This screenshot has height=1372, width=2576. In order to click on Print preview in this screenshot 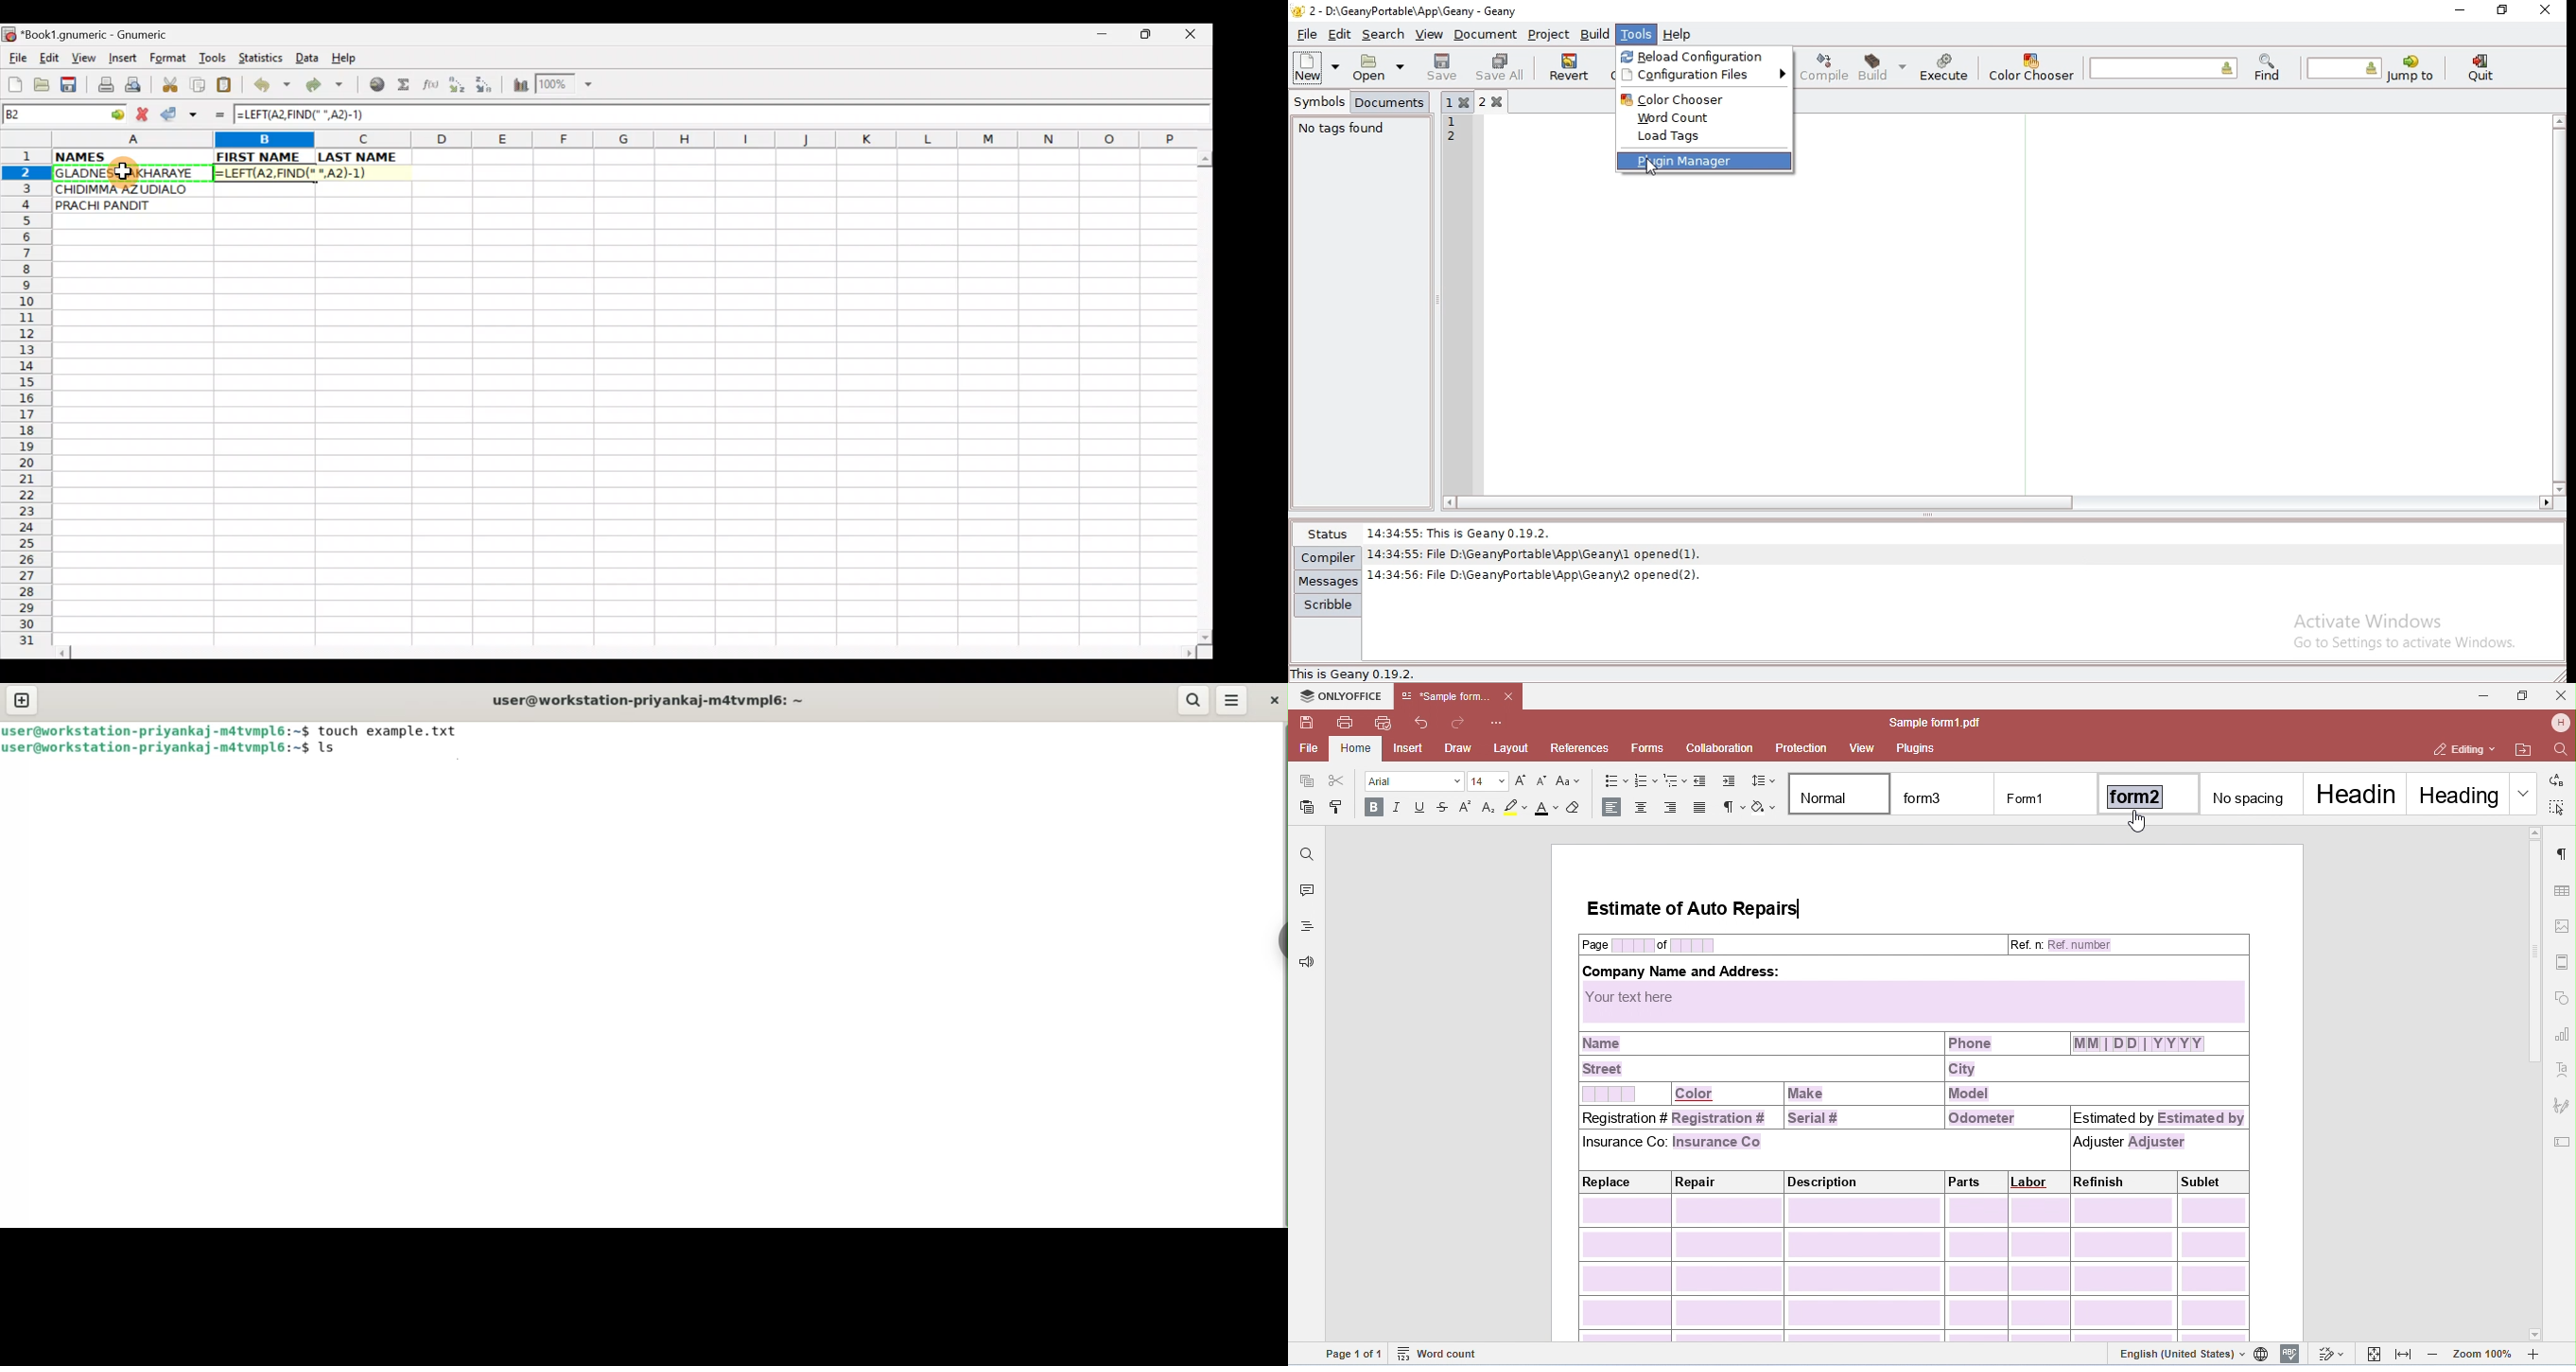, I will do `click(133, 87)`.